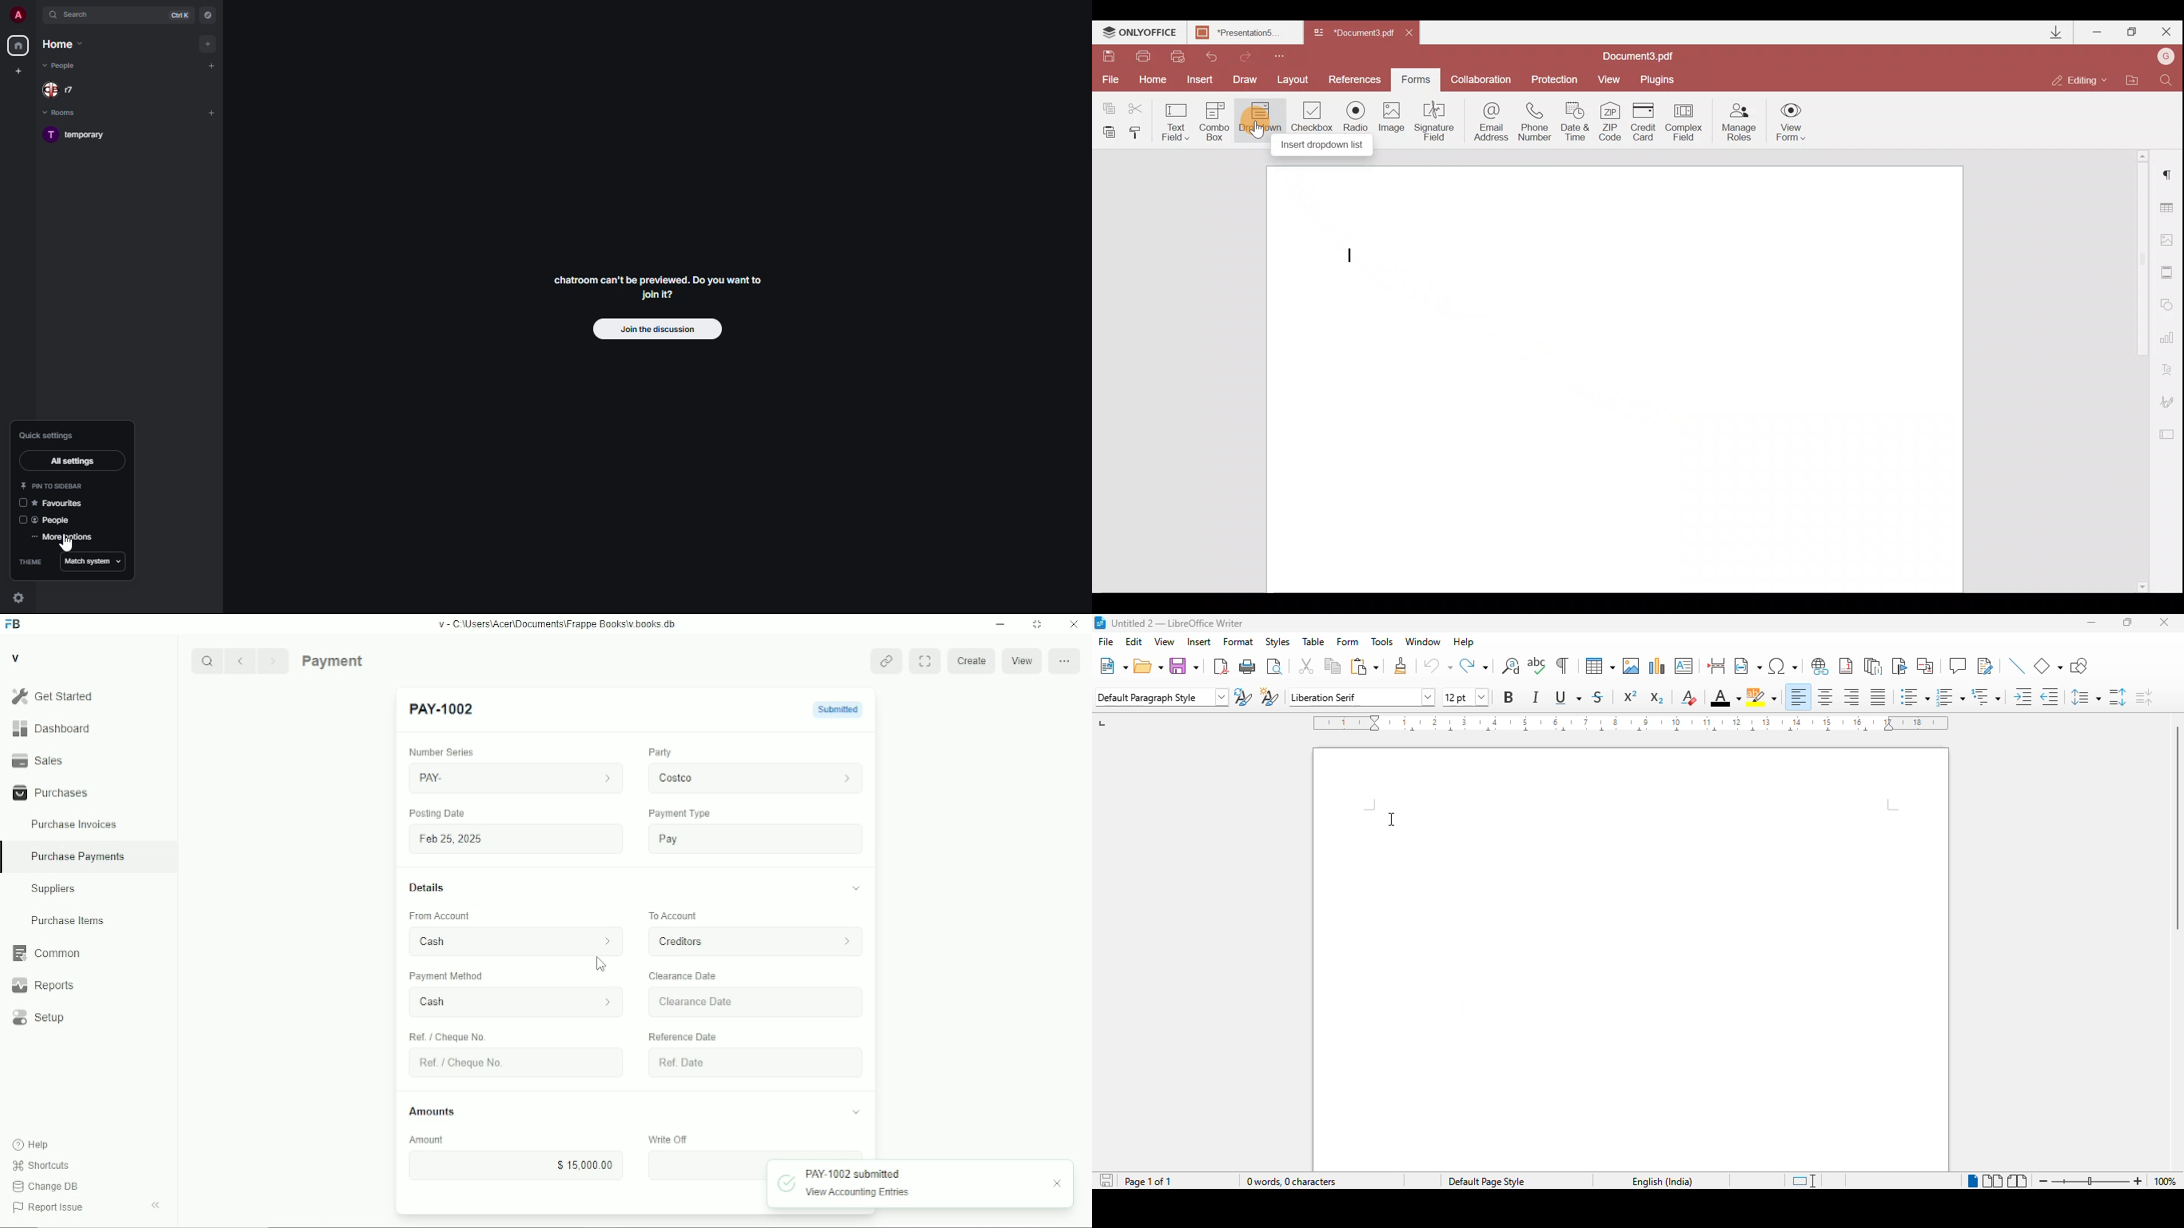 This screenshot has height=1232, width=2184. What do you see at coordinates (750, 840) in the screenshot?
I see `Pay` at bounding box center [750, 840].